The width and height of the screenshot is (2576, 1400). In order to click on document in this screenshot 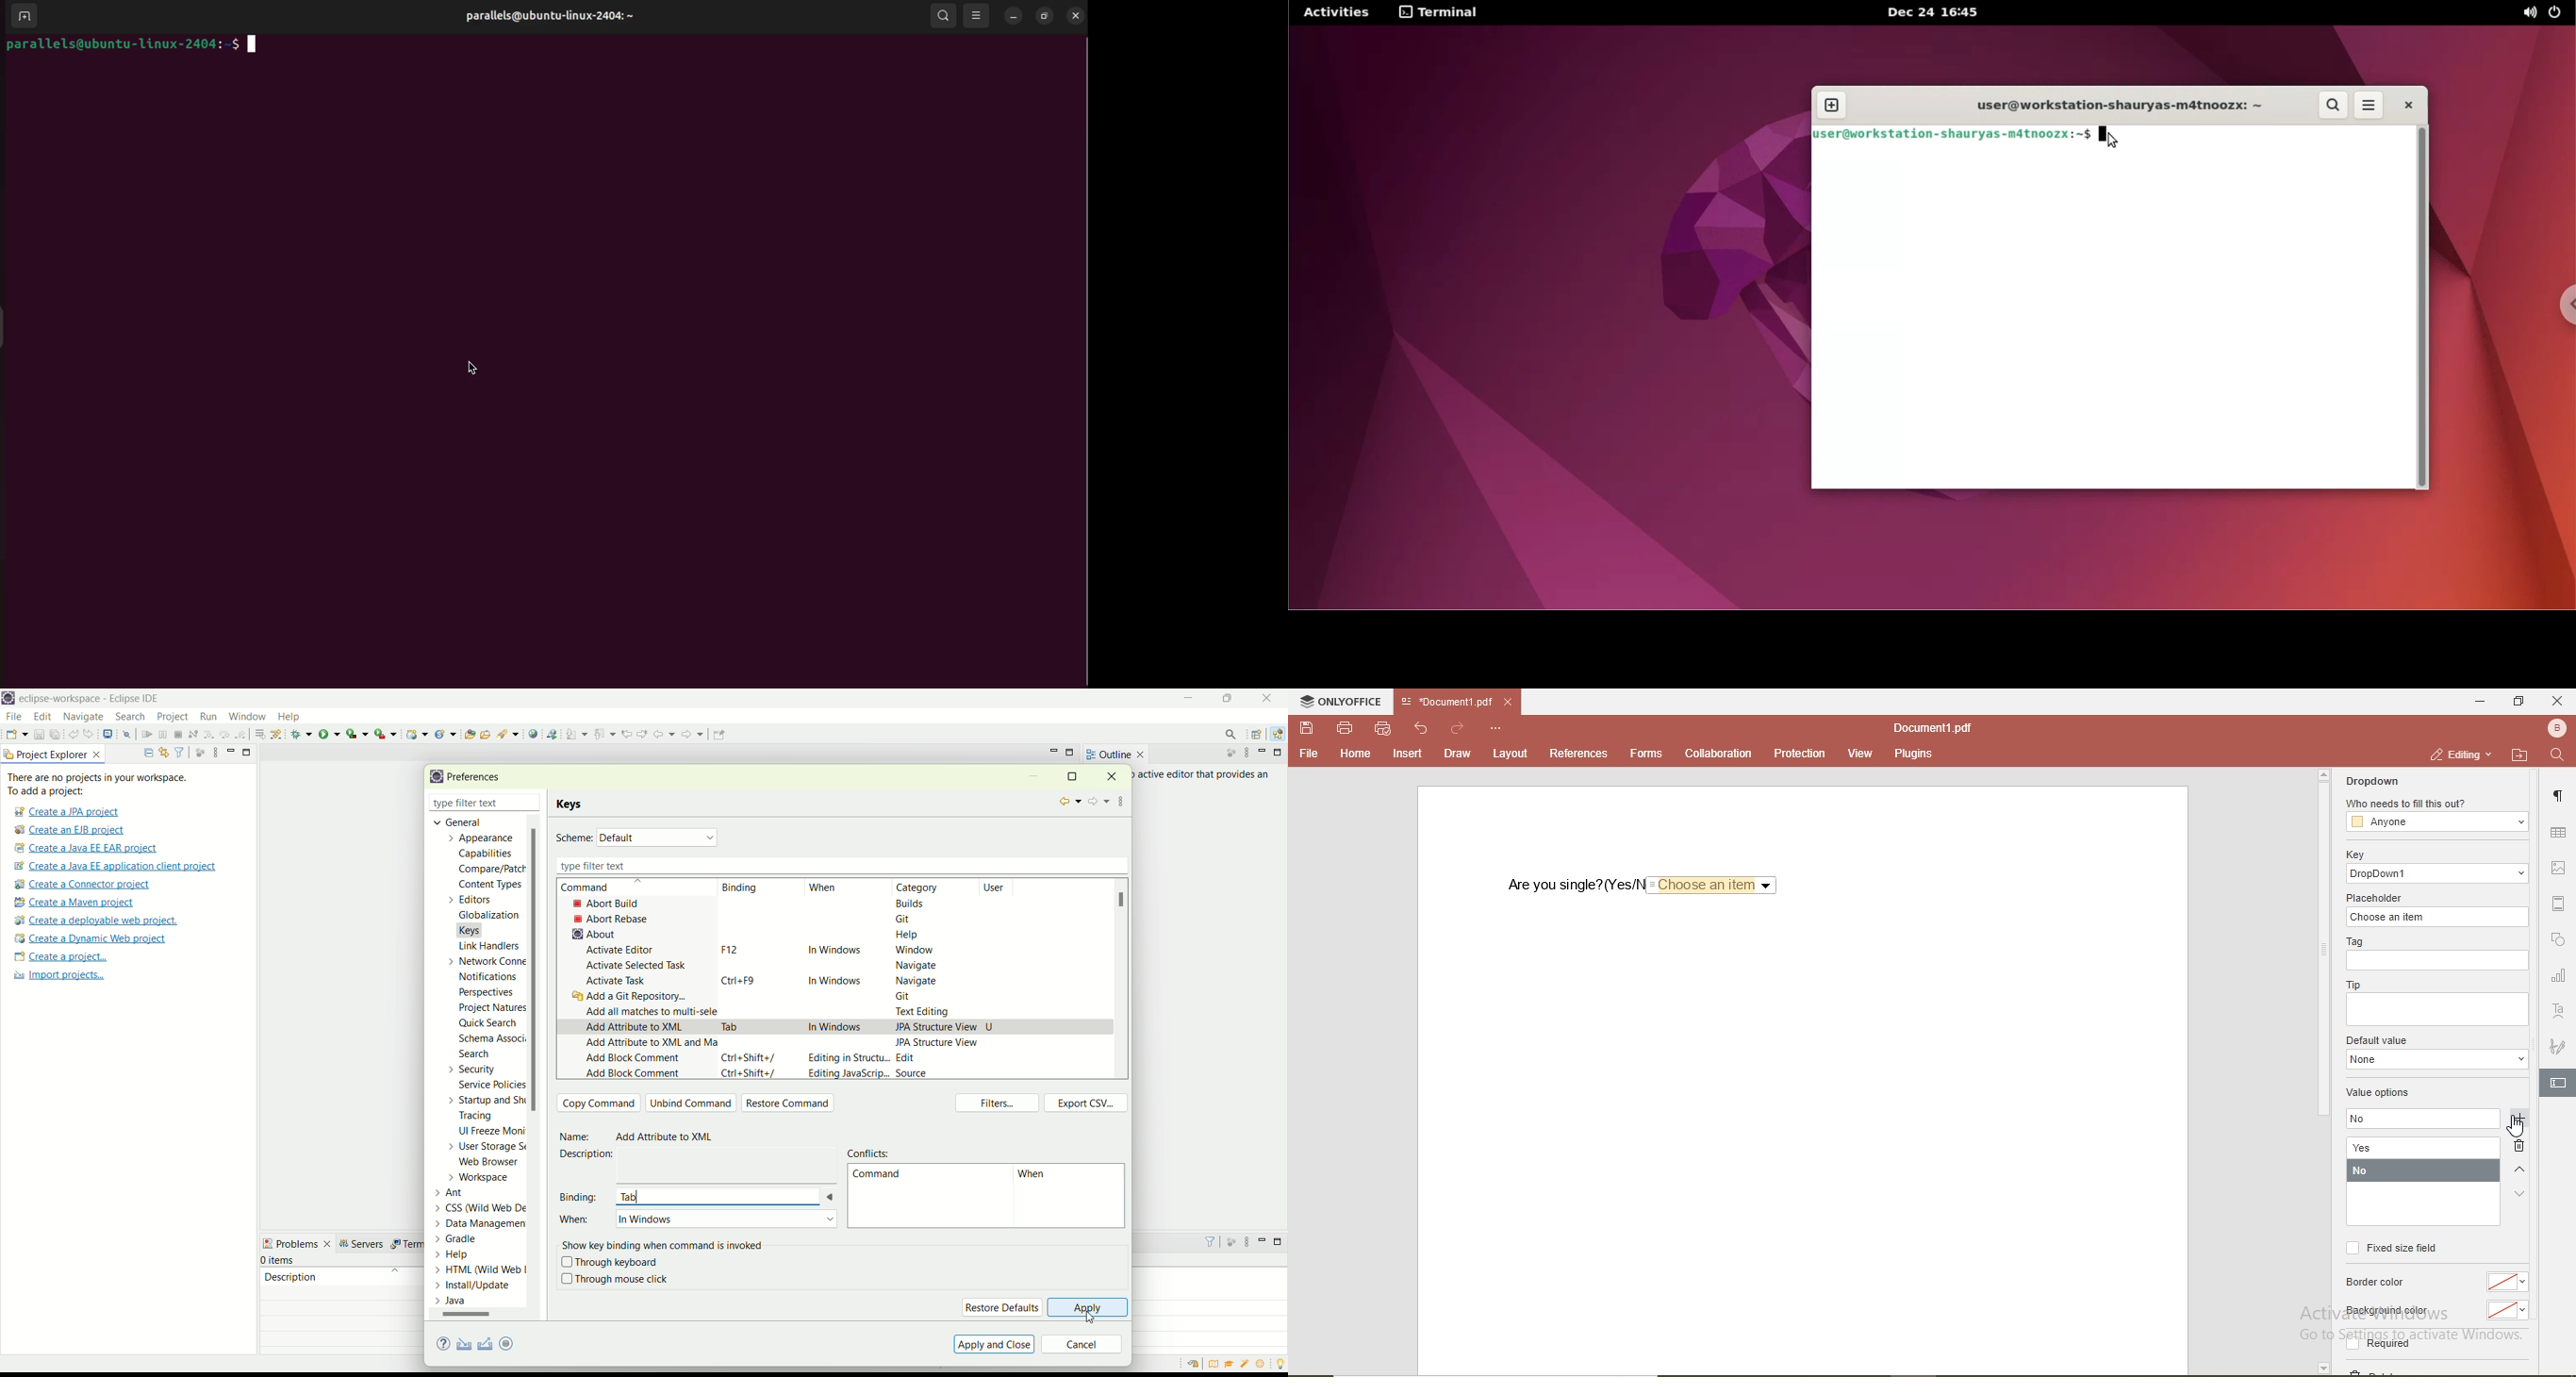, I will do `click(1930, 727)`.